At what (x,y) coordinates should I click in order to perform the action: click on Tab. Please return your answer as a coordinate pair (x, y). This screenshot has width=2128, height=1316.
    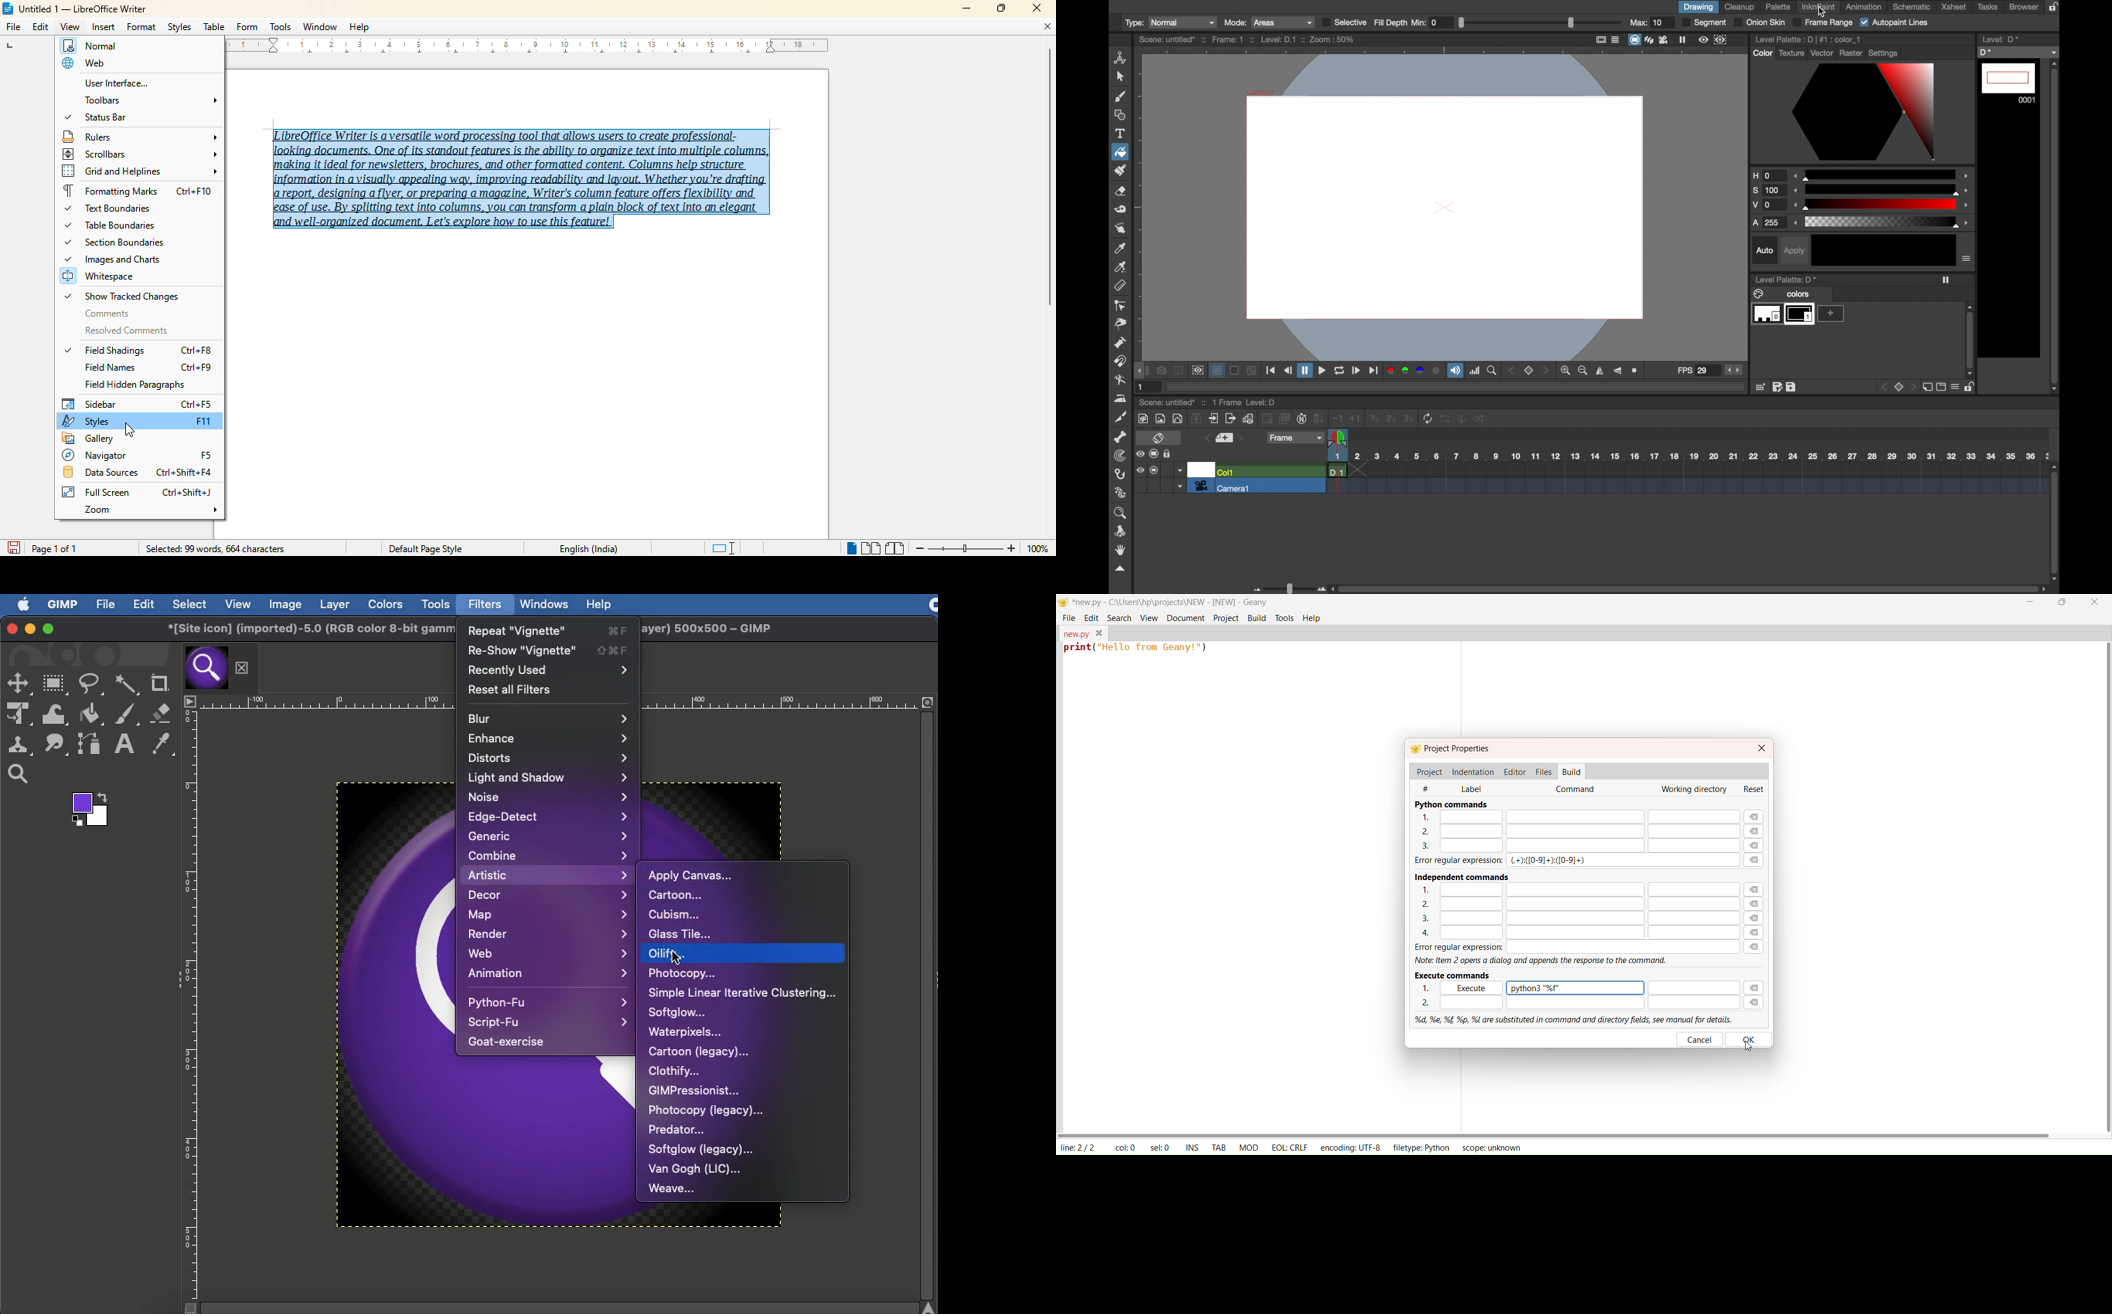
    Looking at the image, I should click on (205, 668).